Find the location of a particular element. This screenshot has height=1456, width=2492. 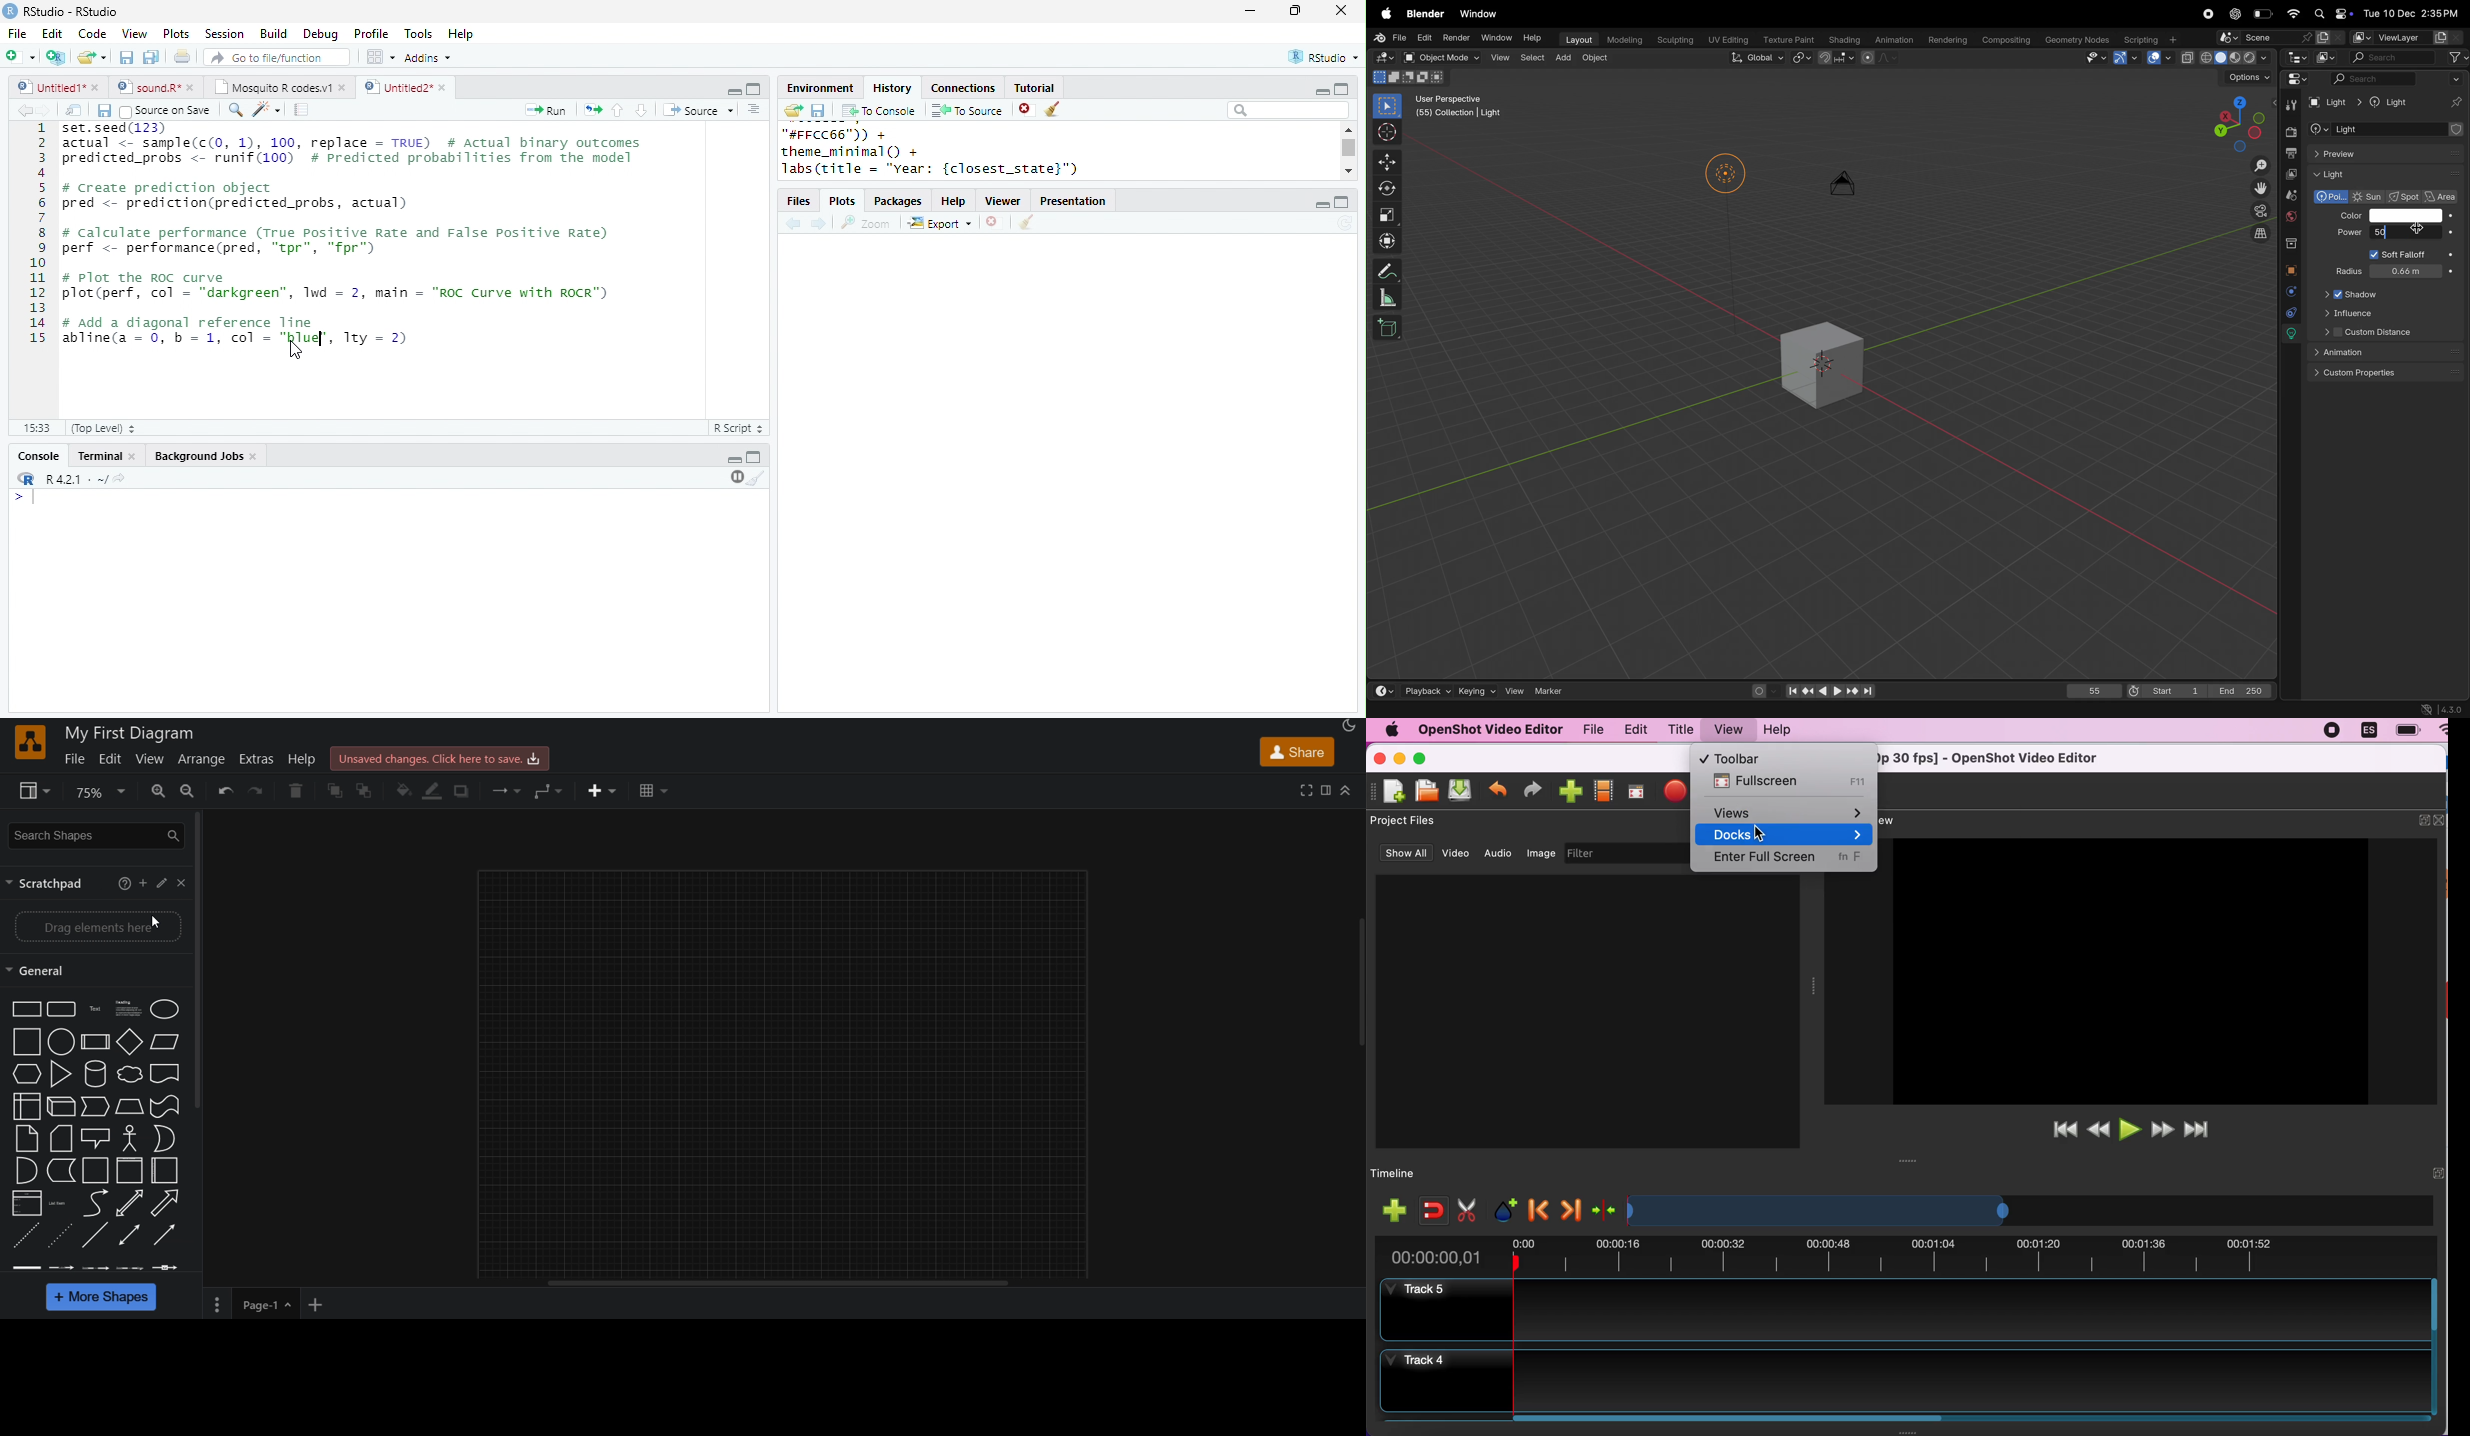

redo is located at coordinates (1533, 790).